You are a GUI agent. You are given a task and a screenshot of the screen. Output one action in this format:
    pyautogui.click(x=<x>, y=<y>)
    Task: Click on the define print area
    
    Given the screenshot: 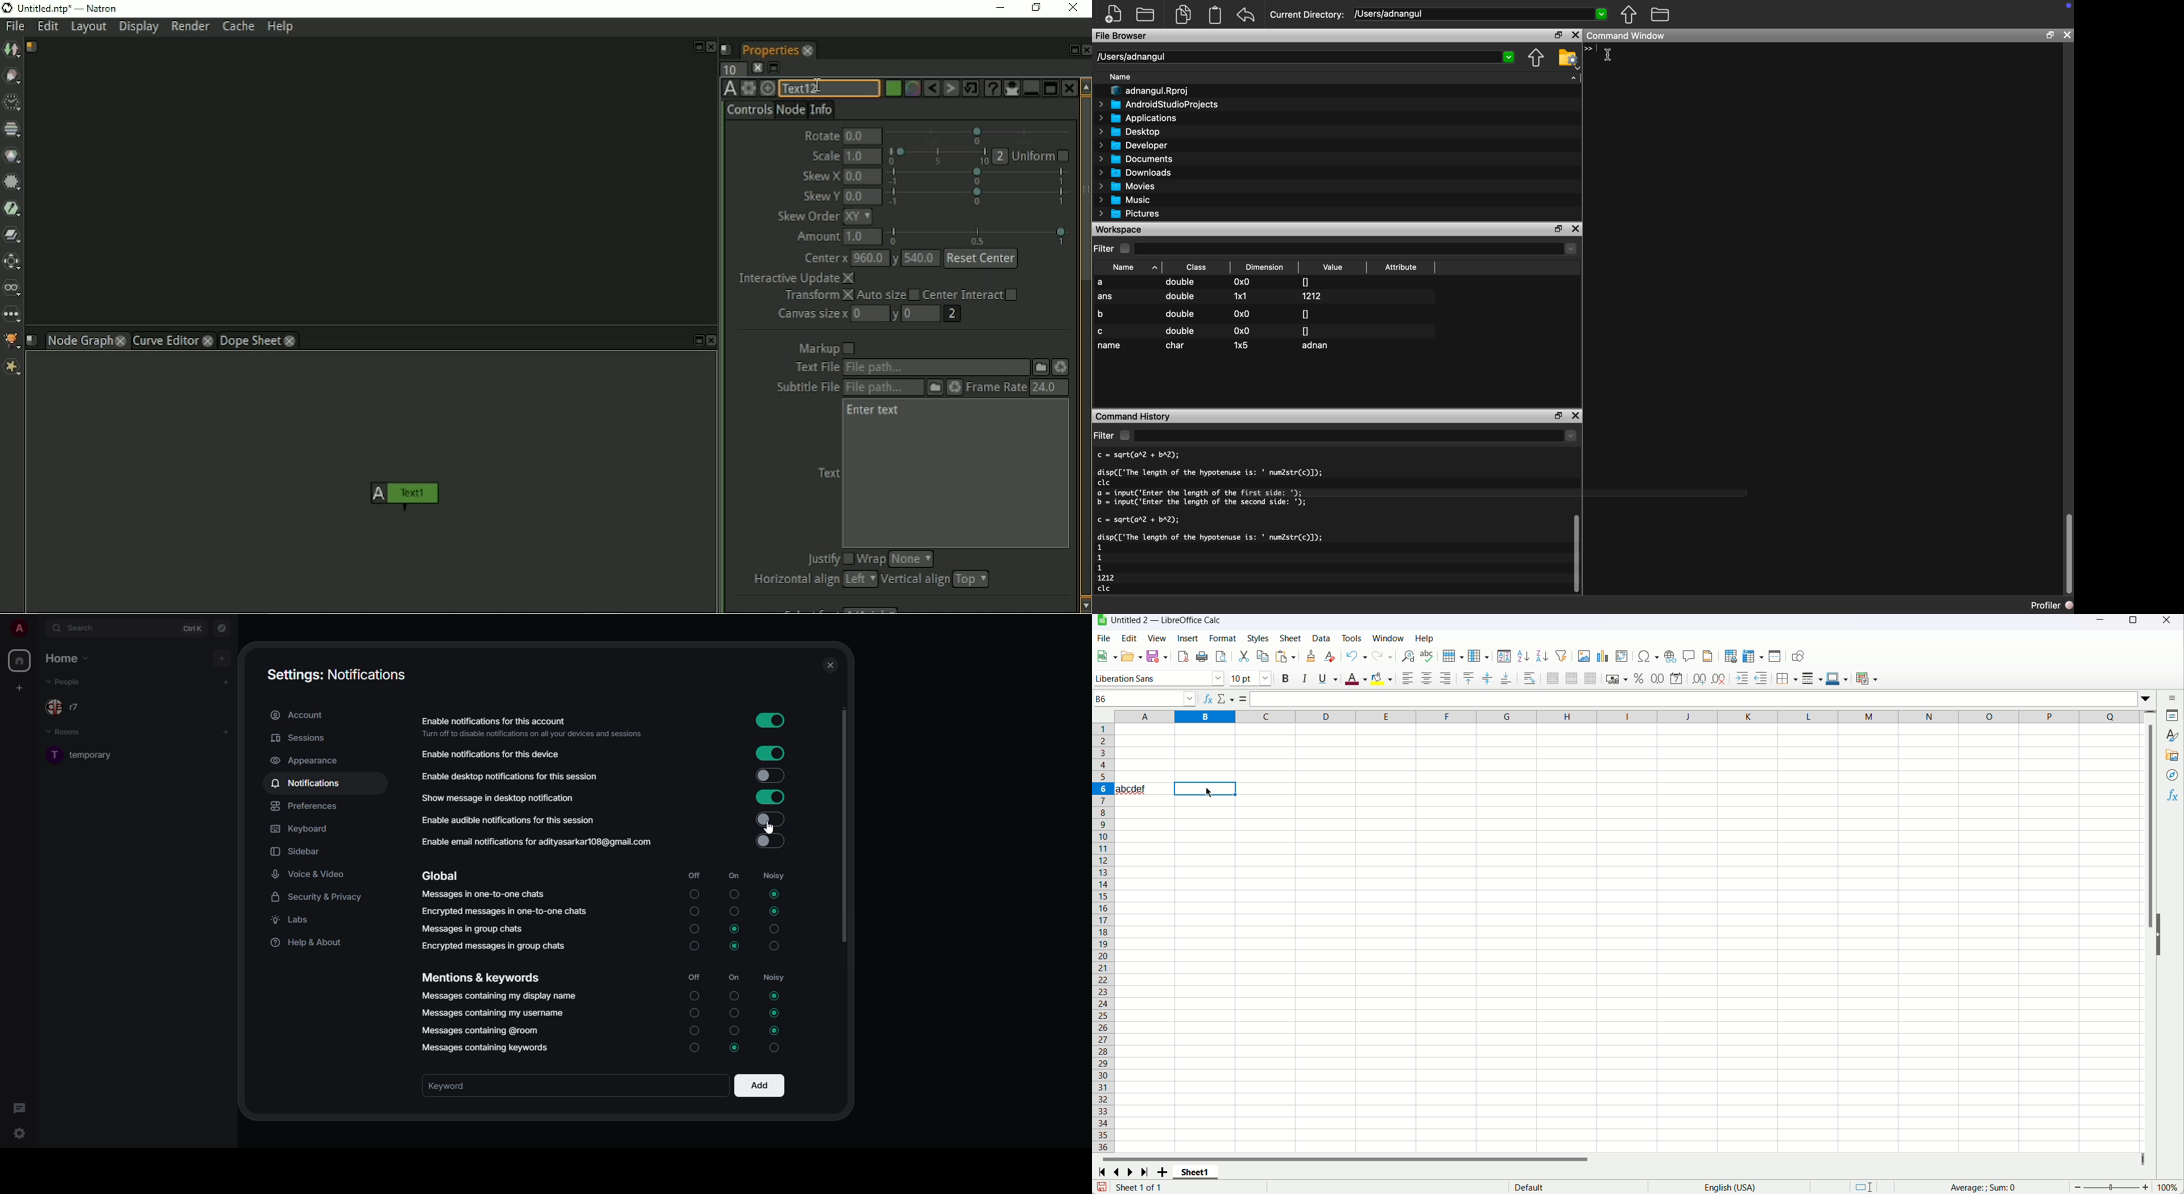 What is the action you would take?
    pyautogui.click(x=1730, y=657)
    